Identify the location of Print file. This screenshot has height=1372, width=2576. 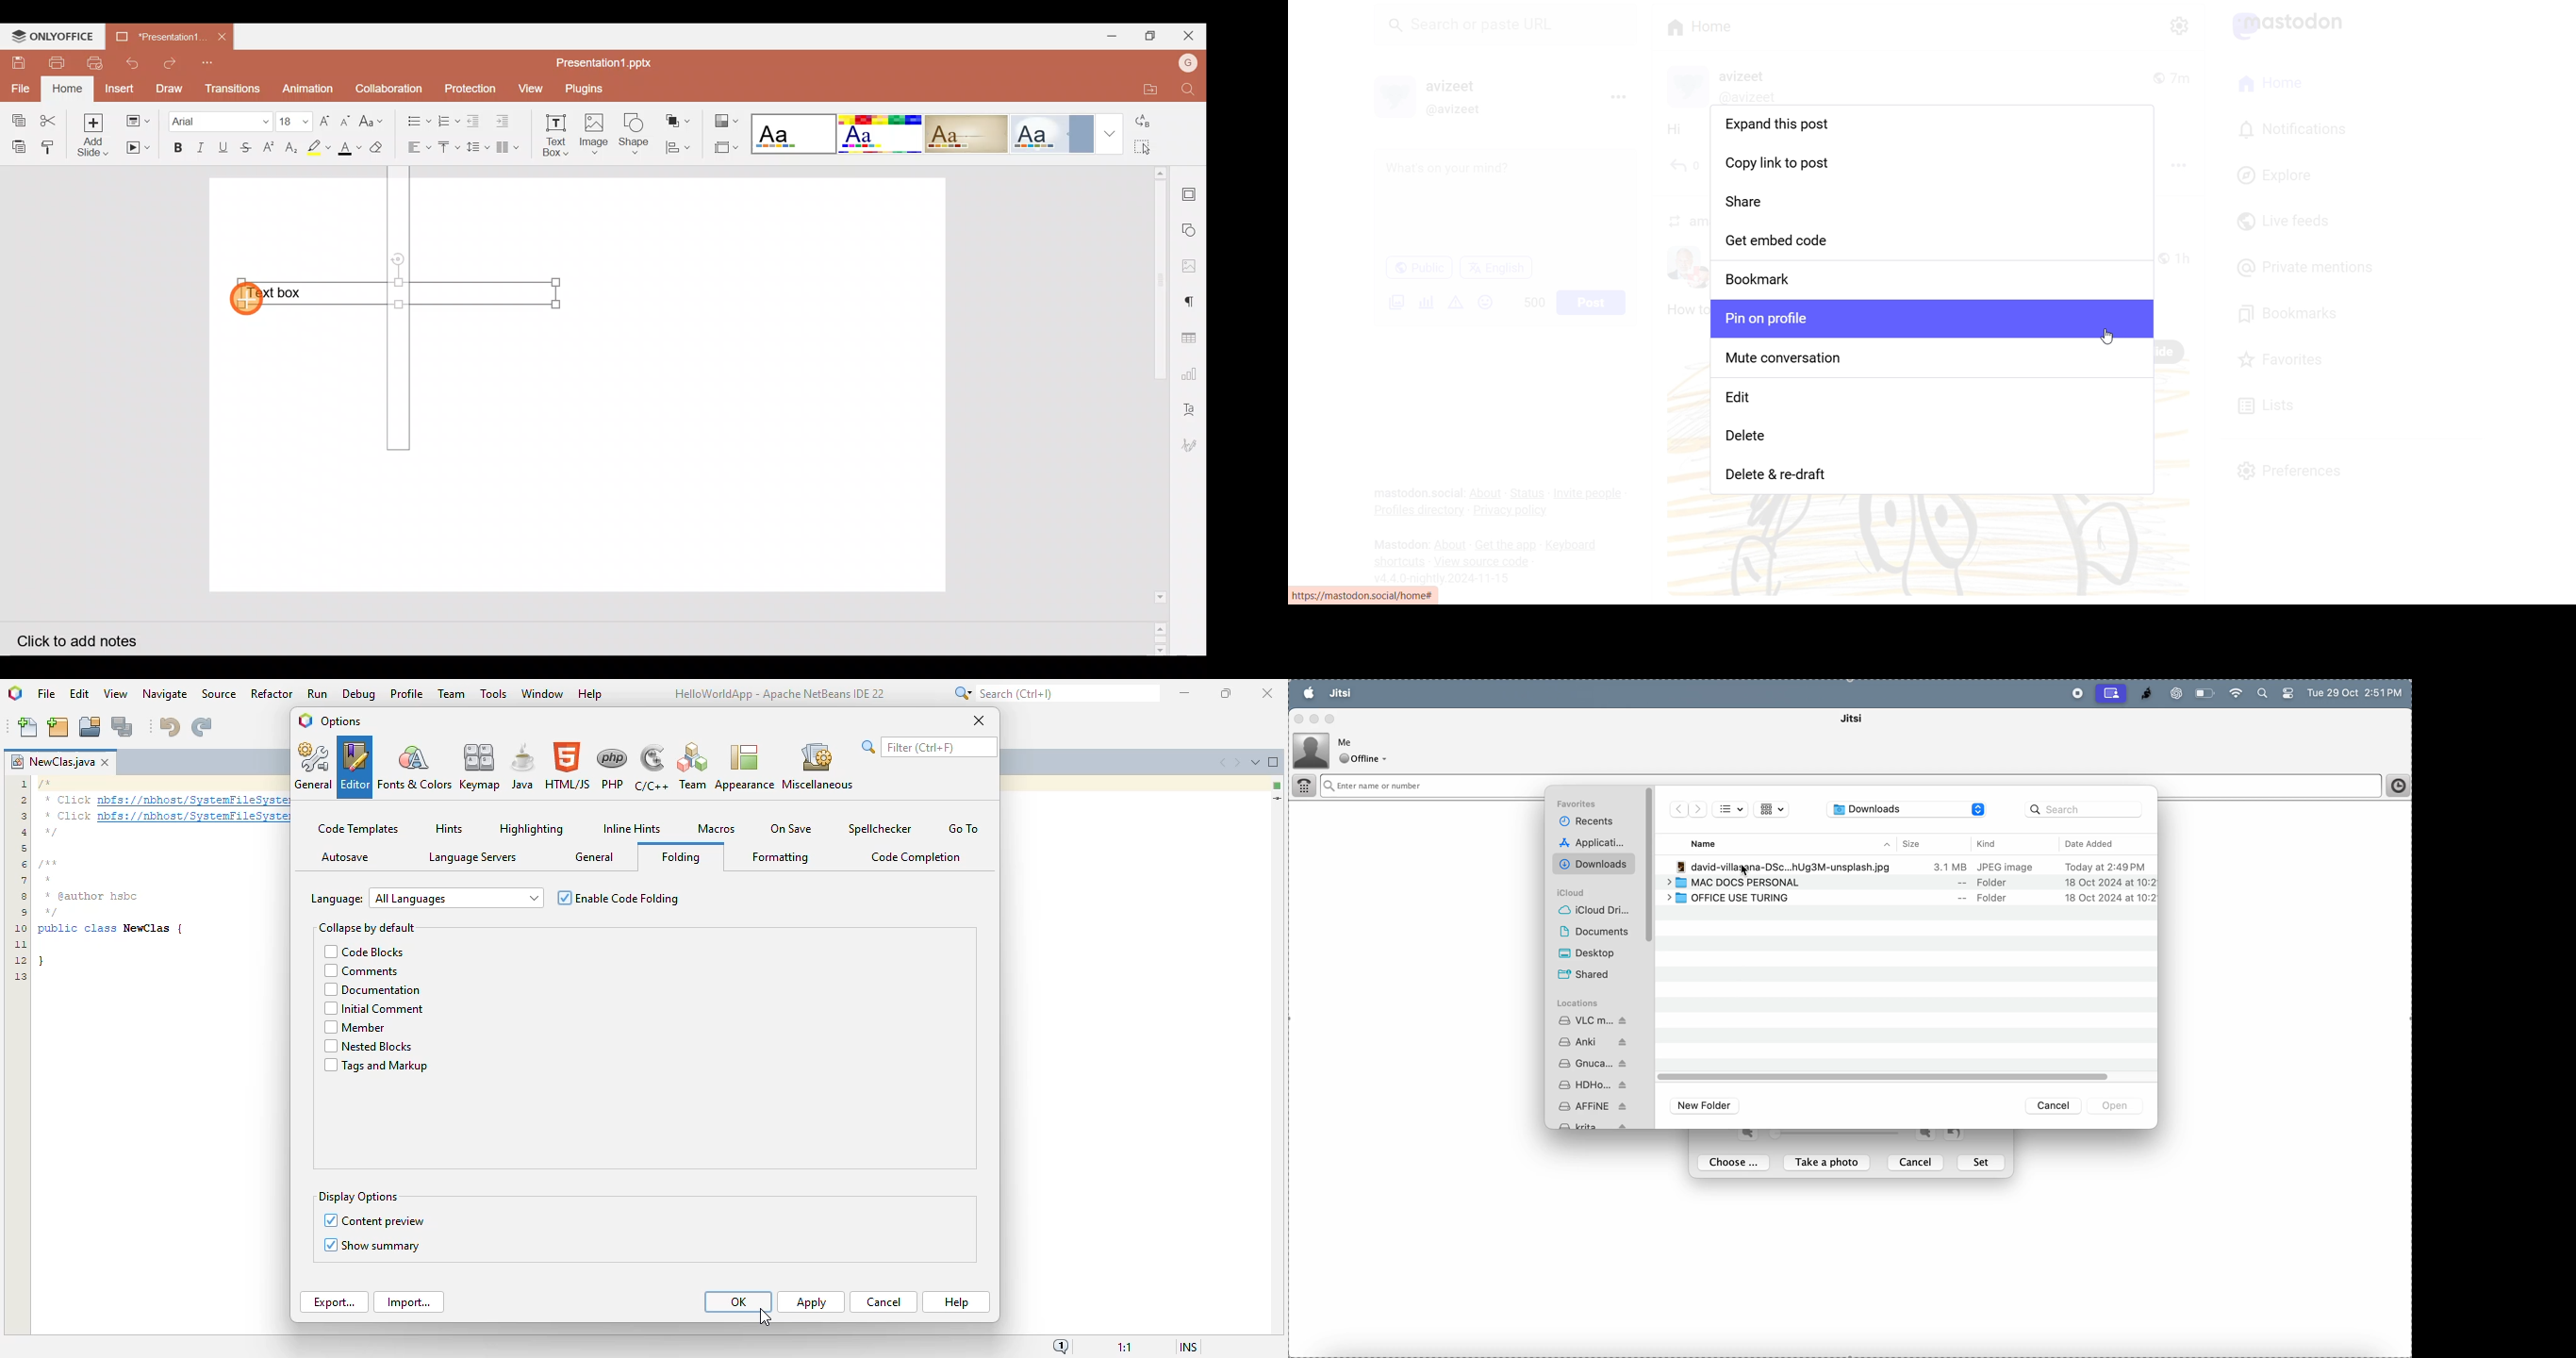
(52, 62).